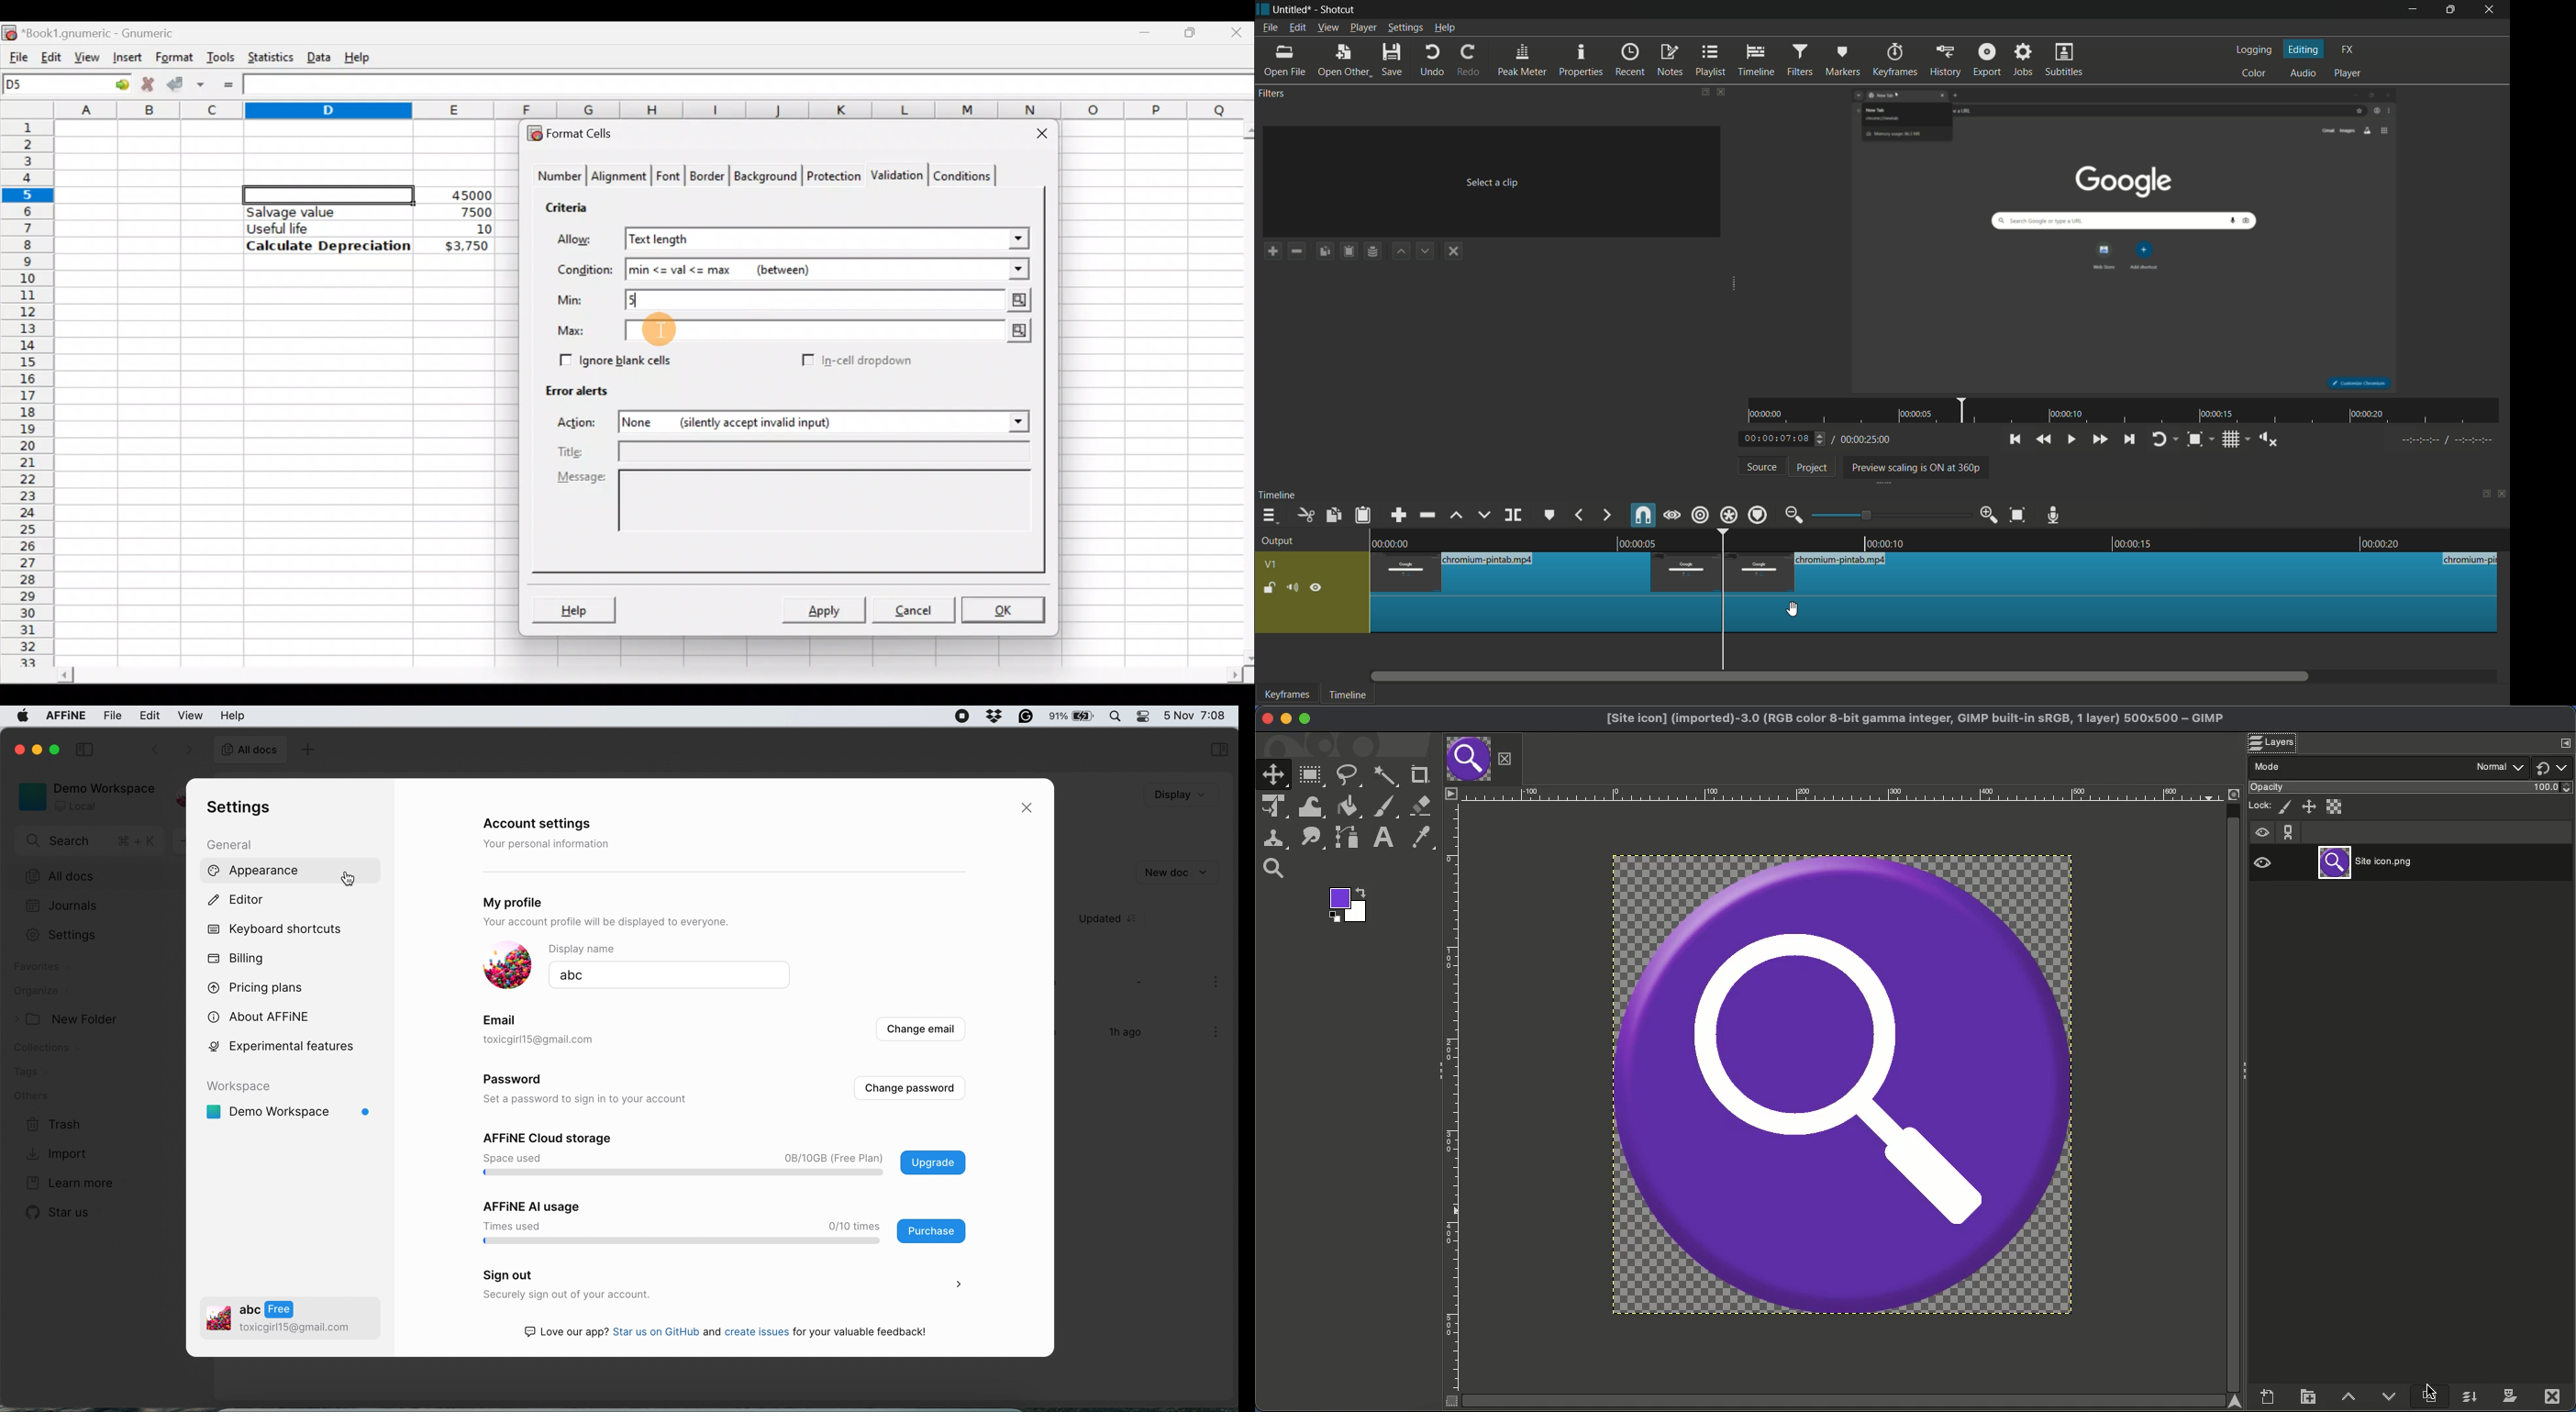 This screenshot has height=1428, width=2576. What do you see at coordinates (1272, 566) in the screenshot?
I see `v1` at bounding box center [1272, 566].